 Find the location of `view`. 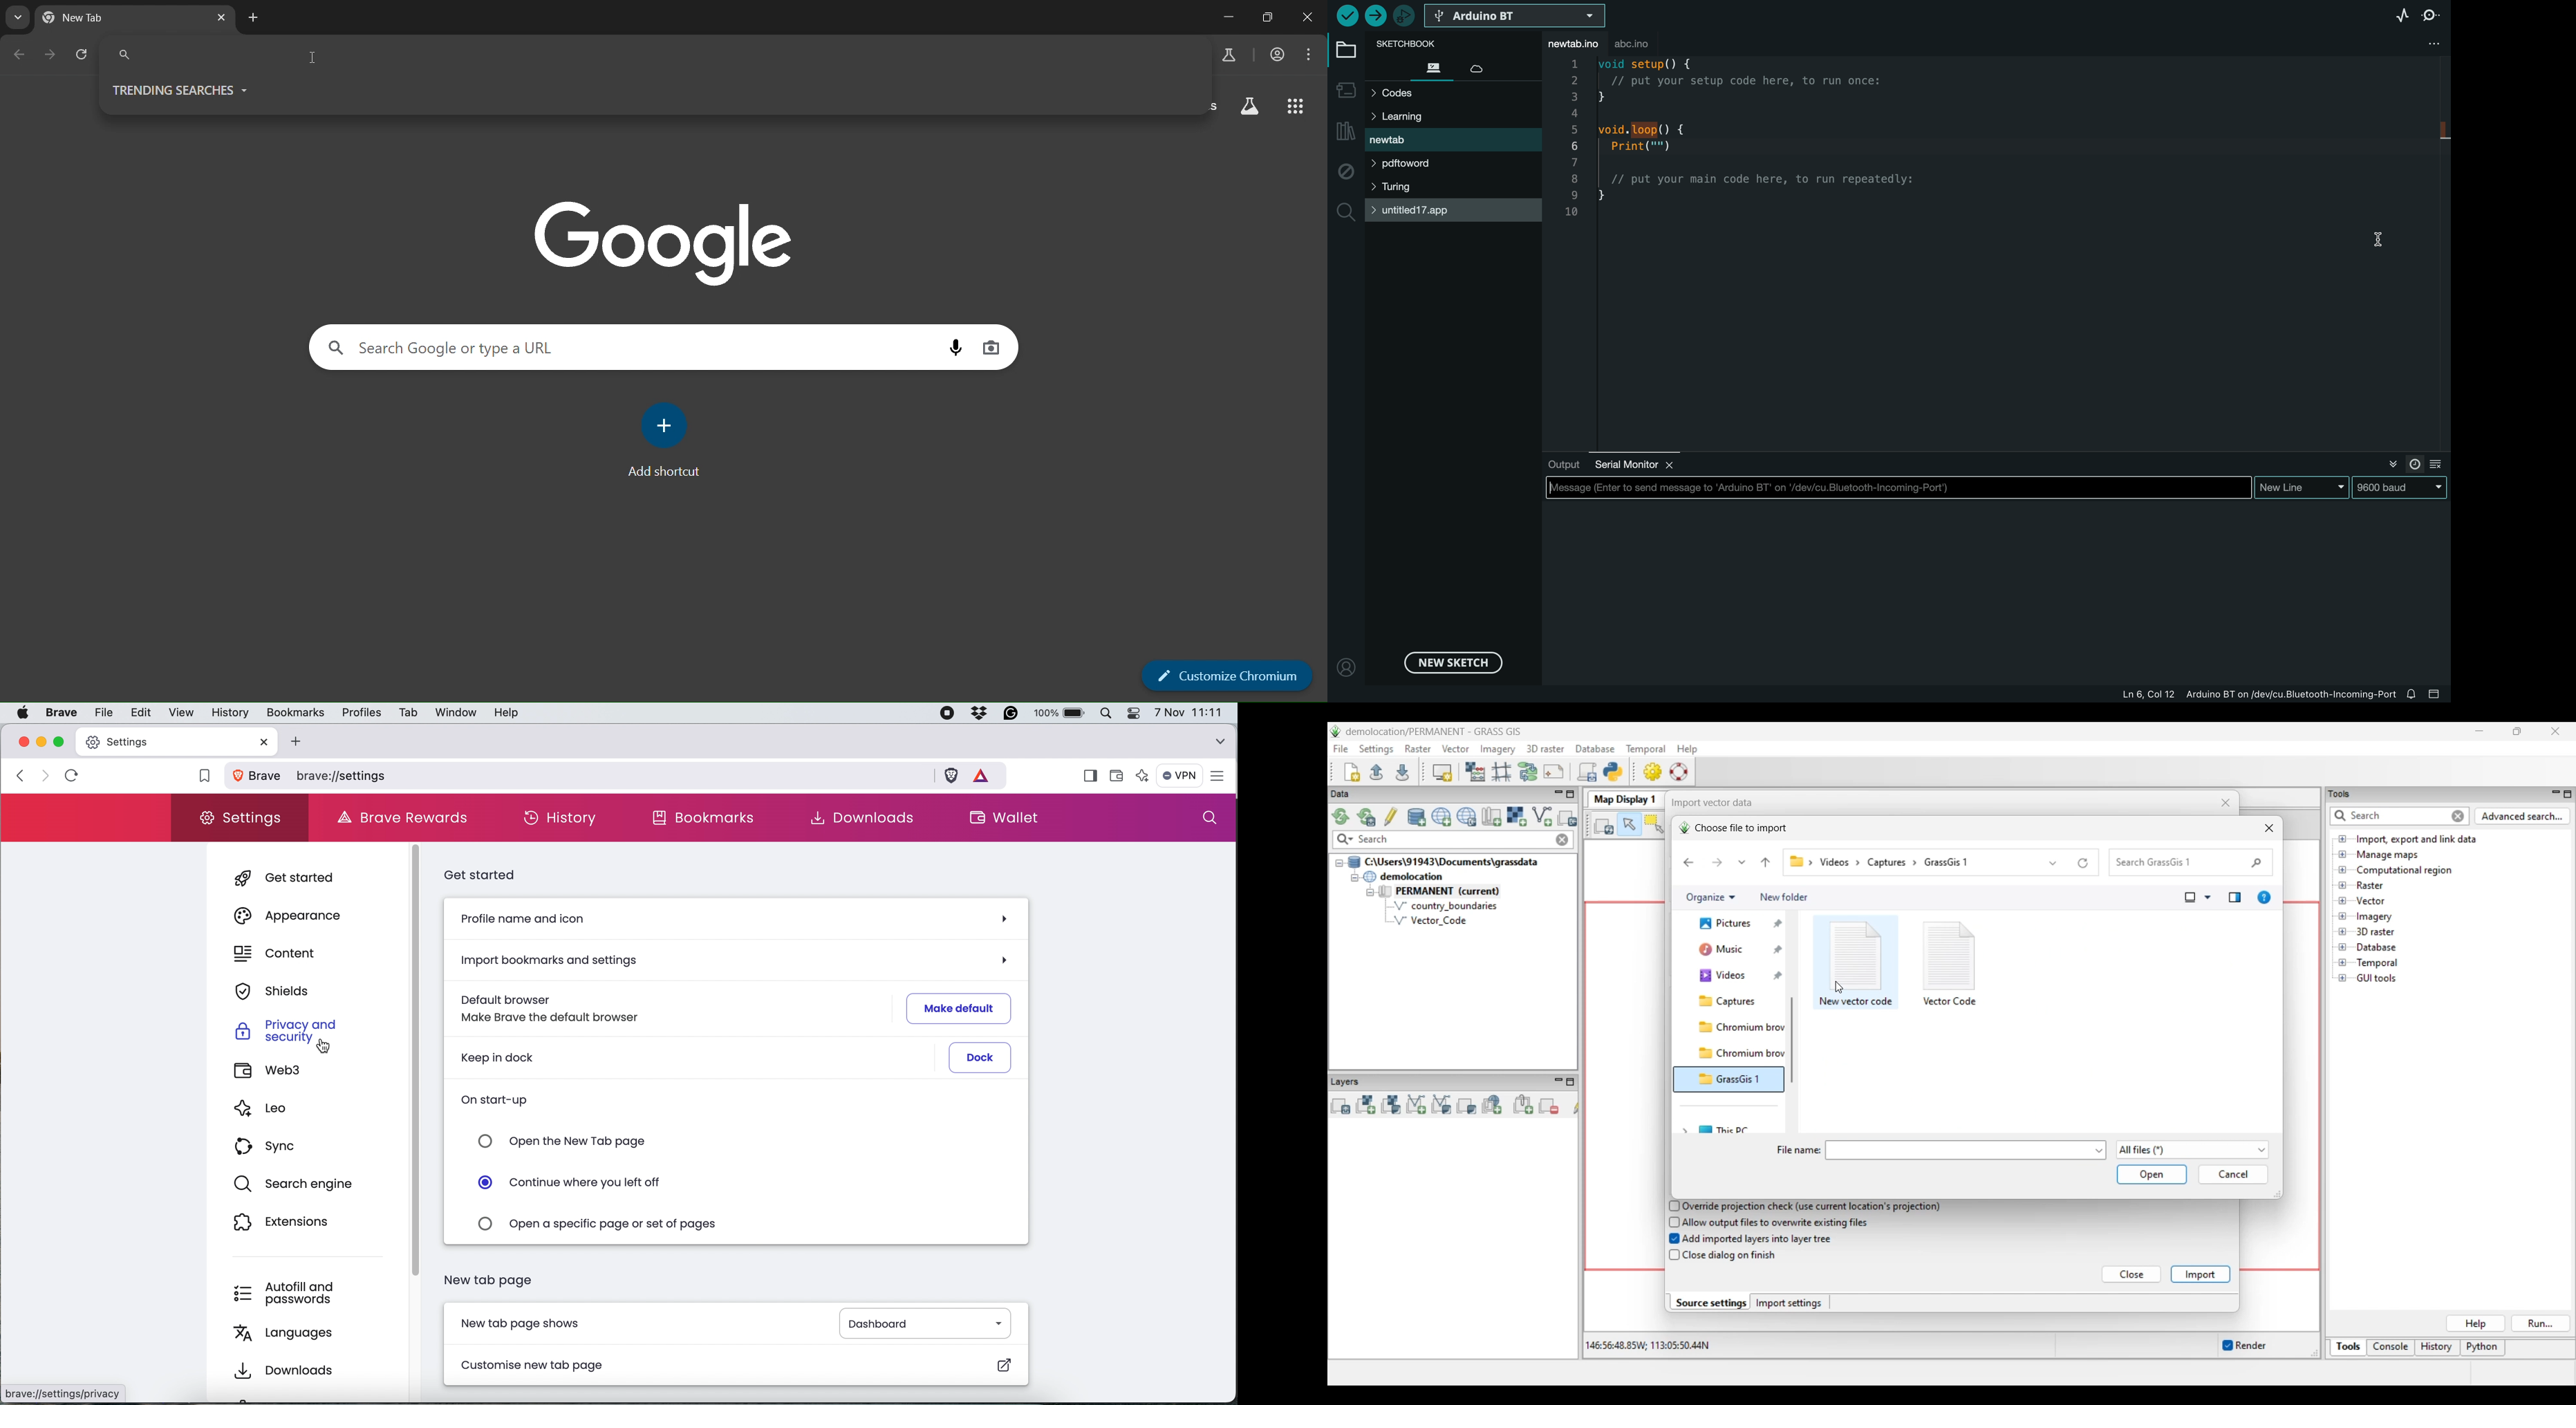

view is located at coordinates (178, 712).